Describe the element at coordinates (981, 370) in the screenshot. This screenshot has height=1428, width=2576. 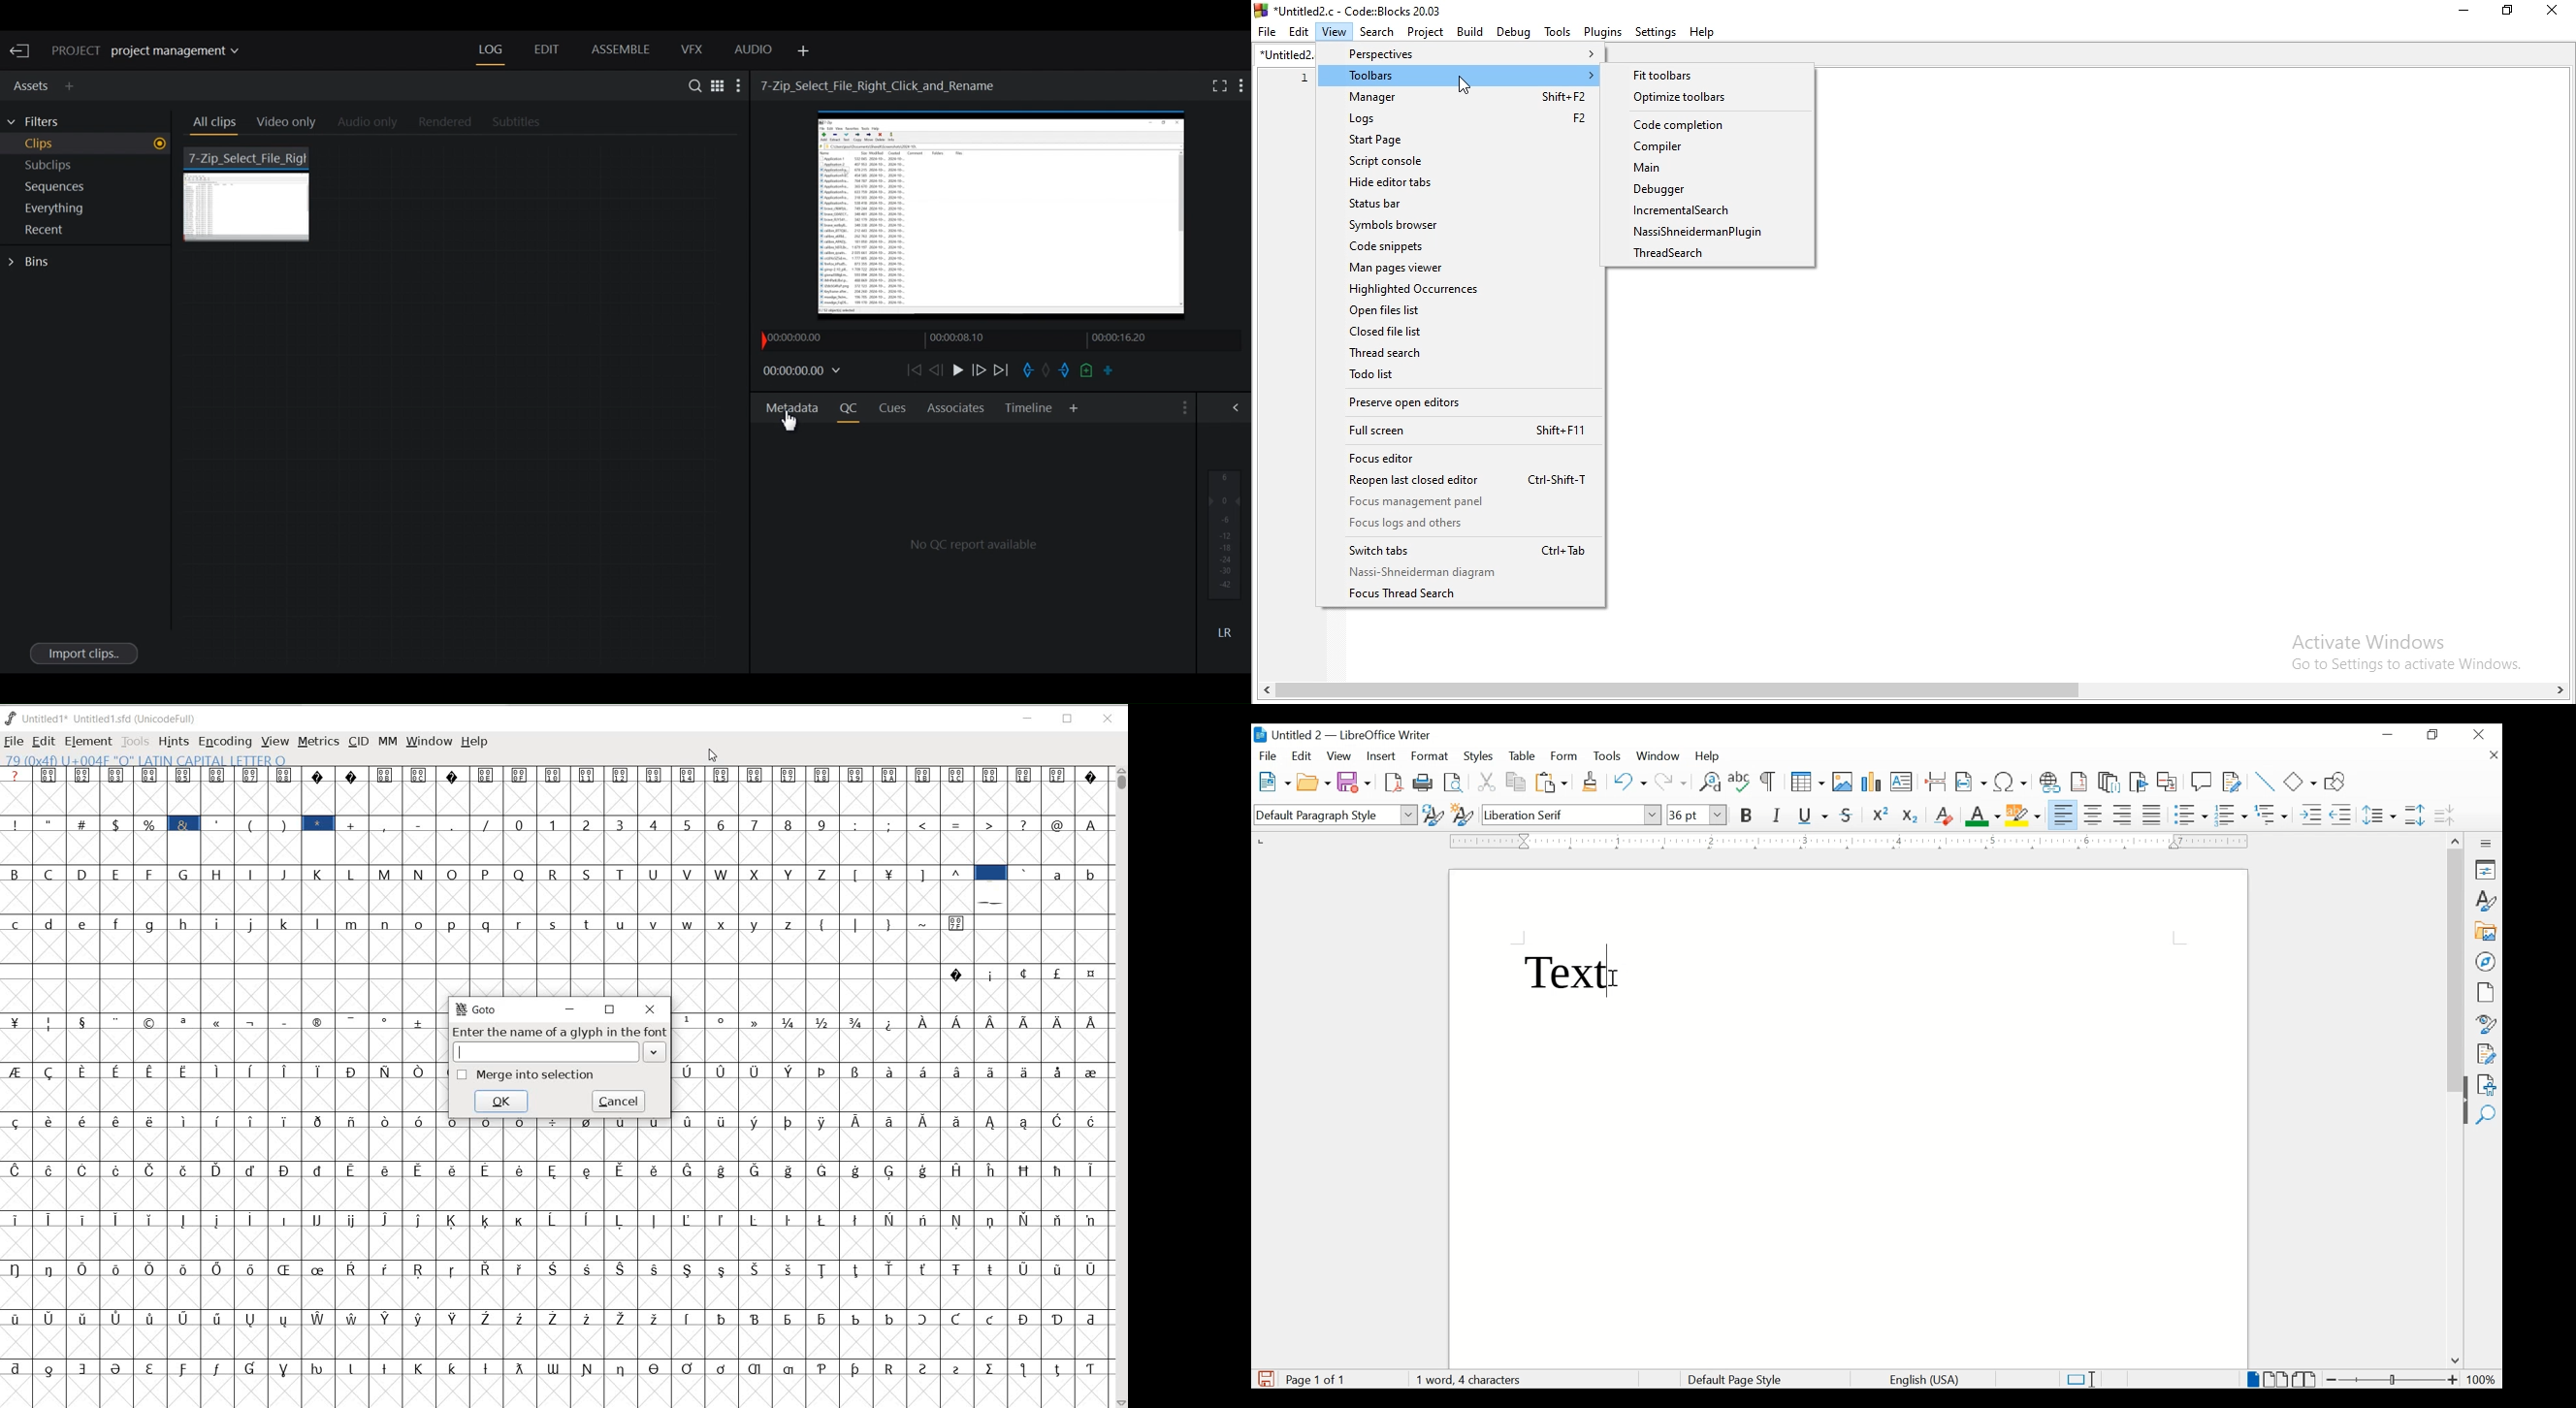
I see `Nudge frame forward` at that location.